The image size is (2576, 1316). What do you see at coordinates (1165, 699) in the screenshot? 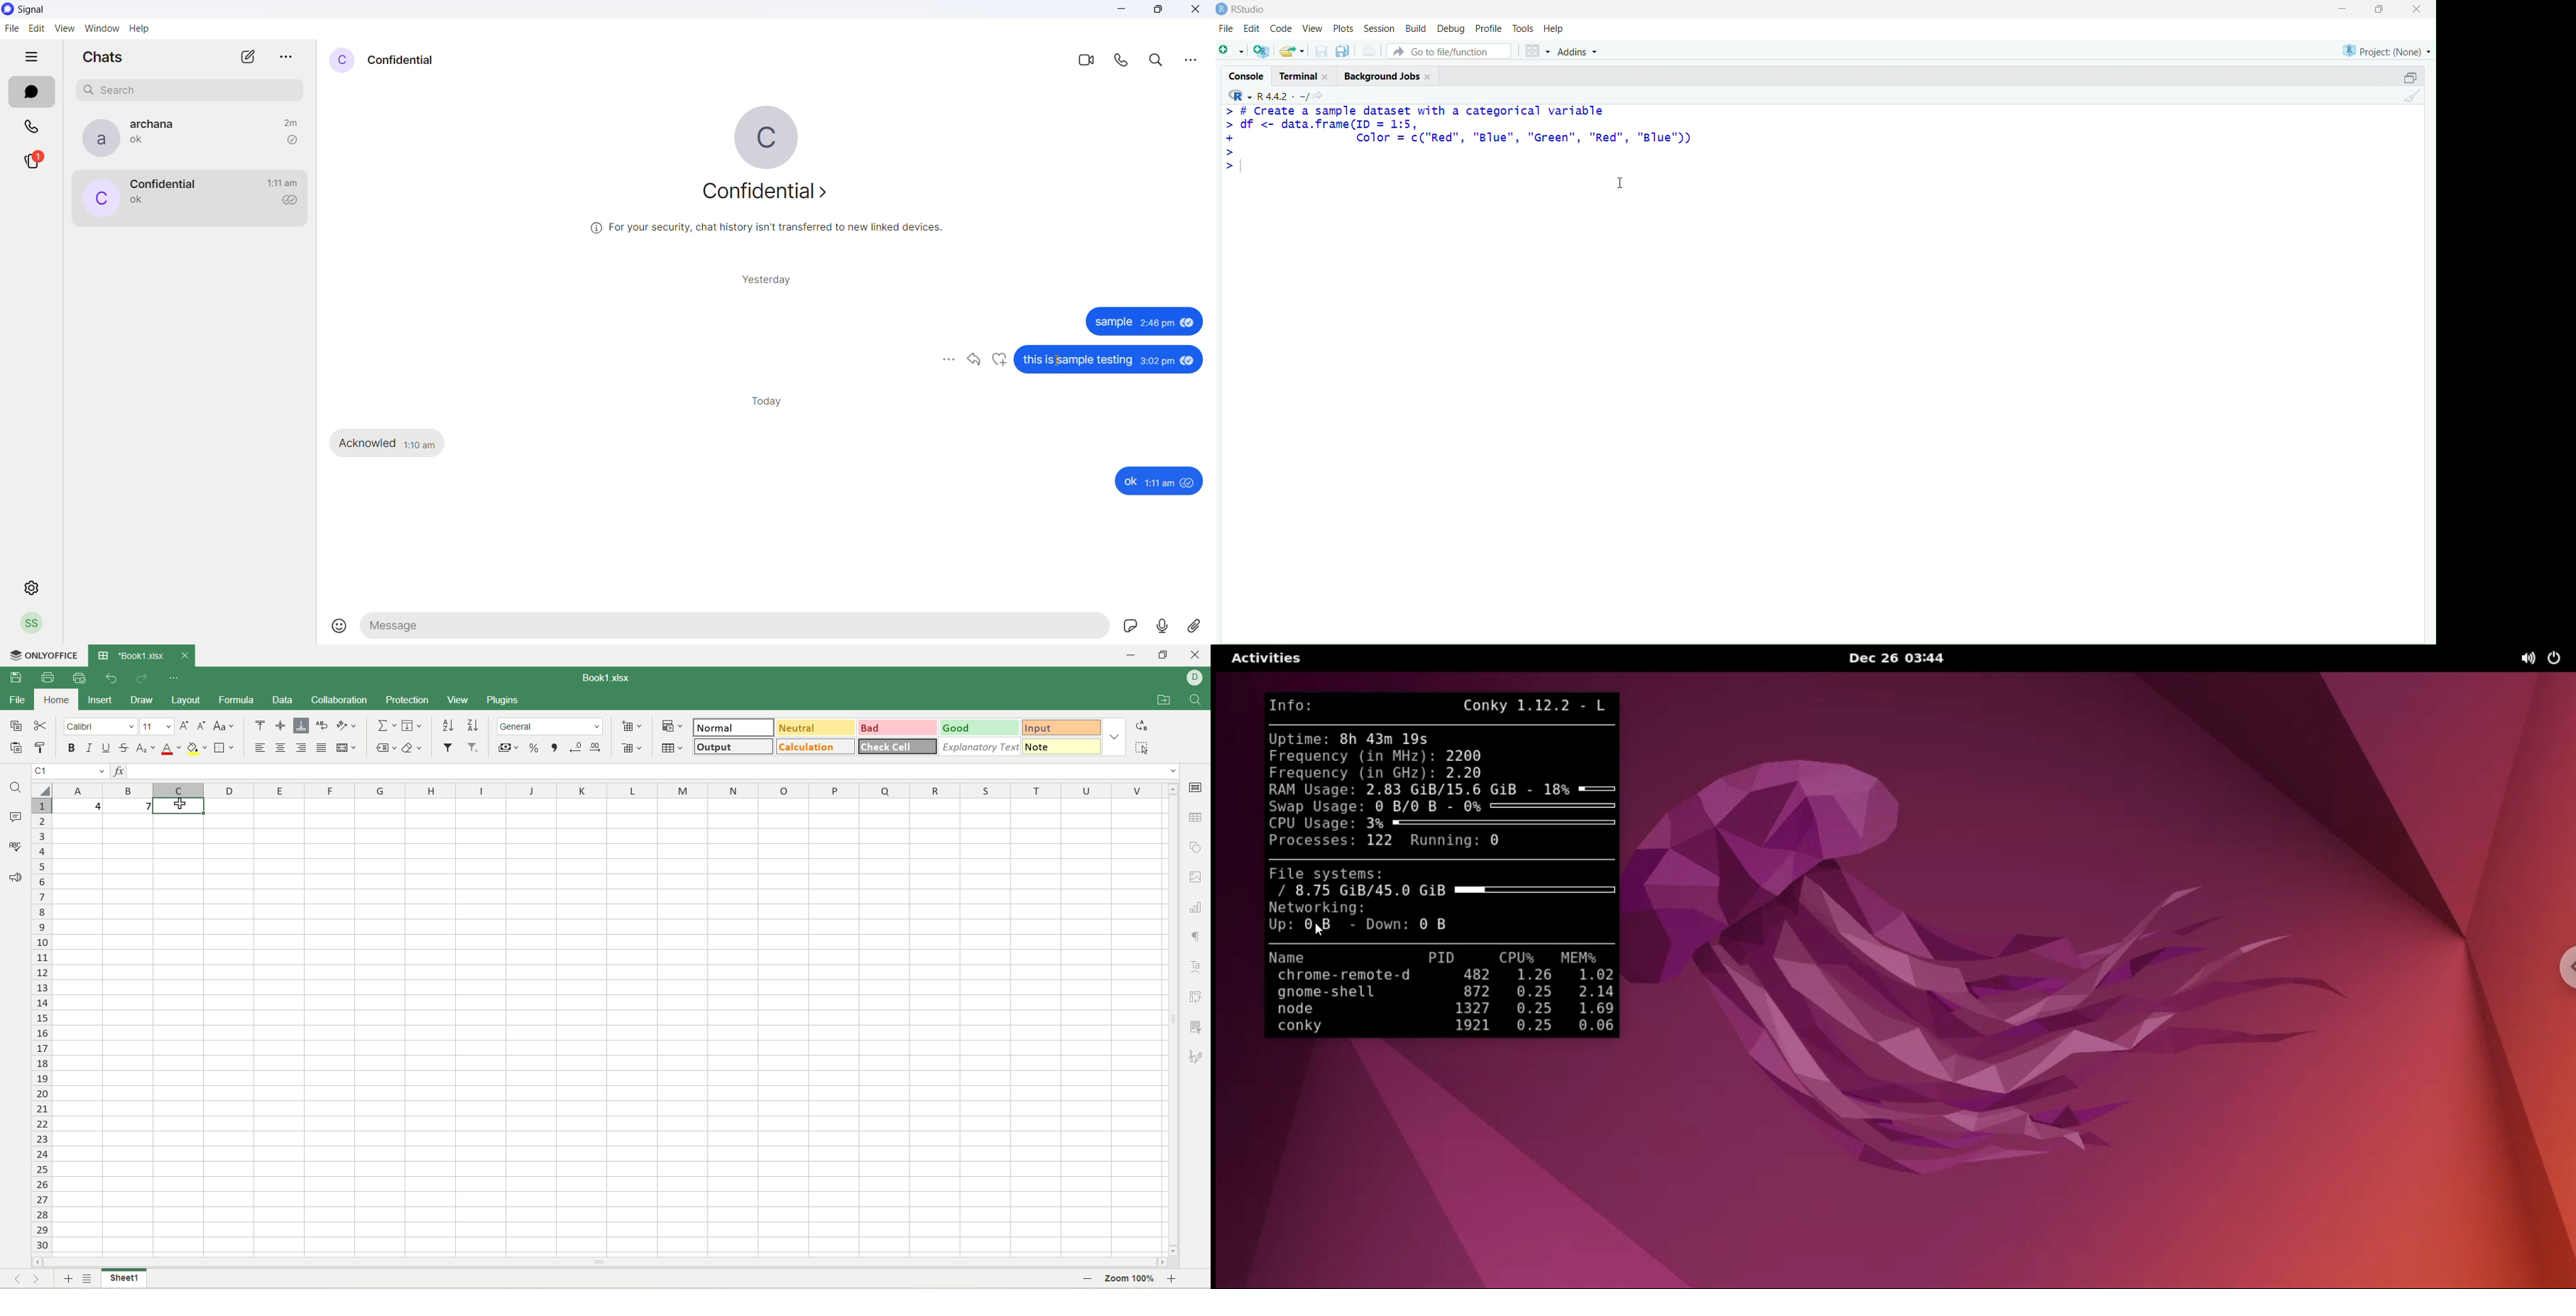
I see `open file location` at bounding box center [1165, 699].